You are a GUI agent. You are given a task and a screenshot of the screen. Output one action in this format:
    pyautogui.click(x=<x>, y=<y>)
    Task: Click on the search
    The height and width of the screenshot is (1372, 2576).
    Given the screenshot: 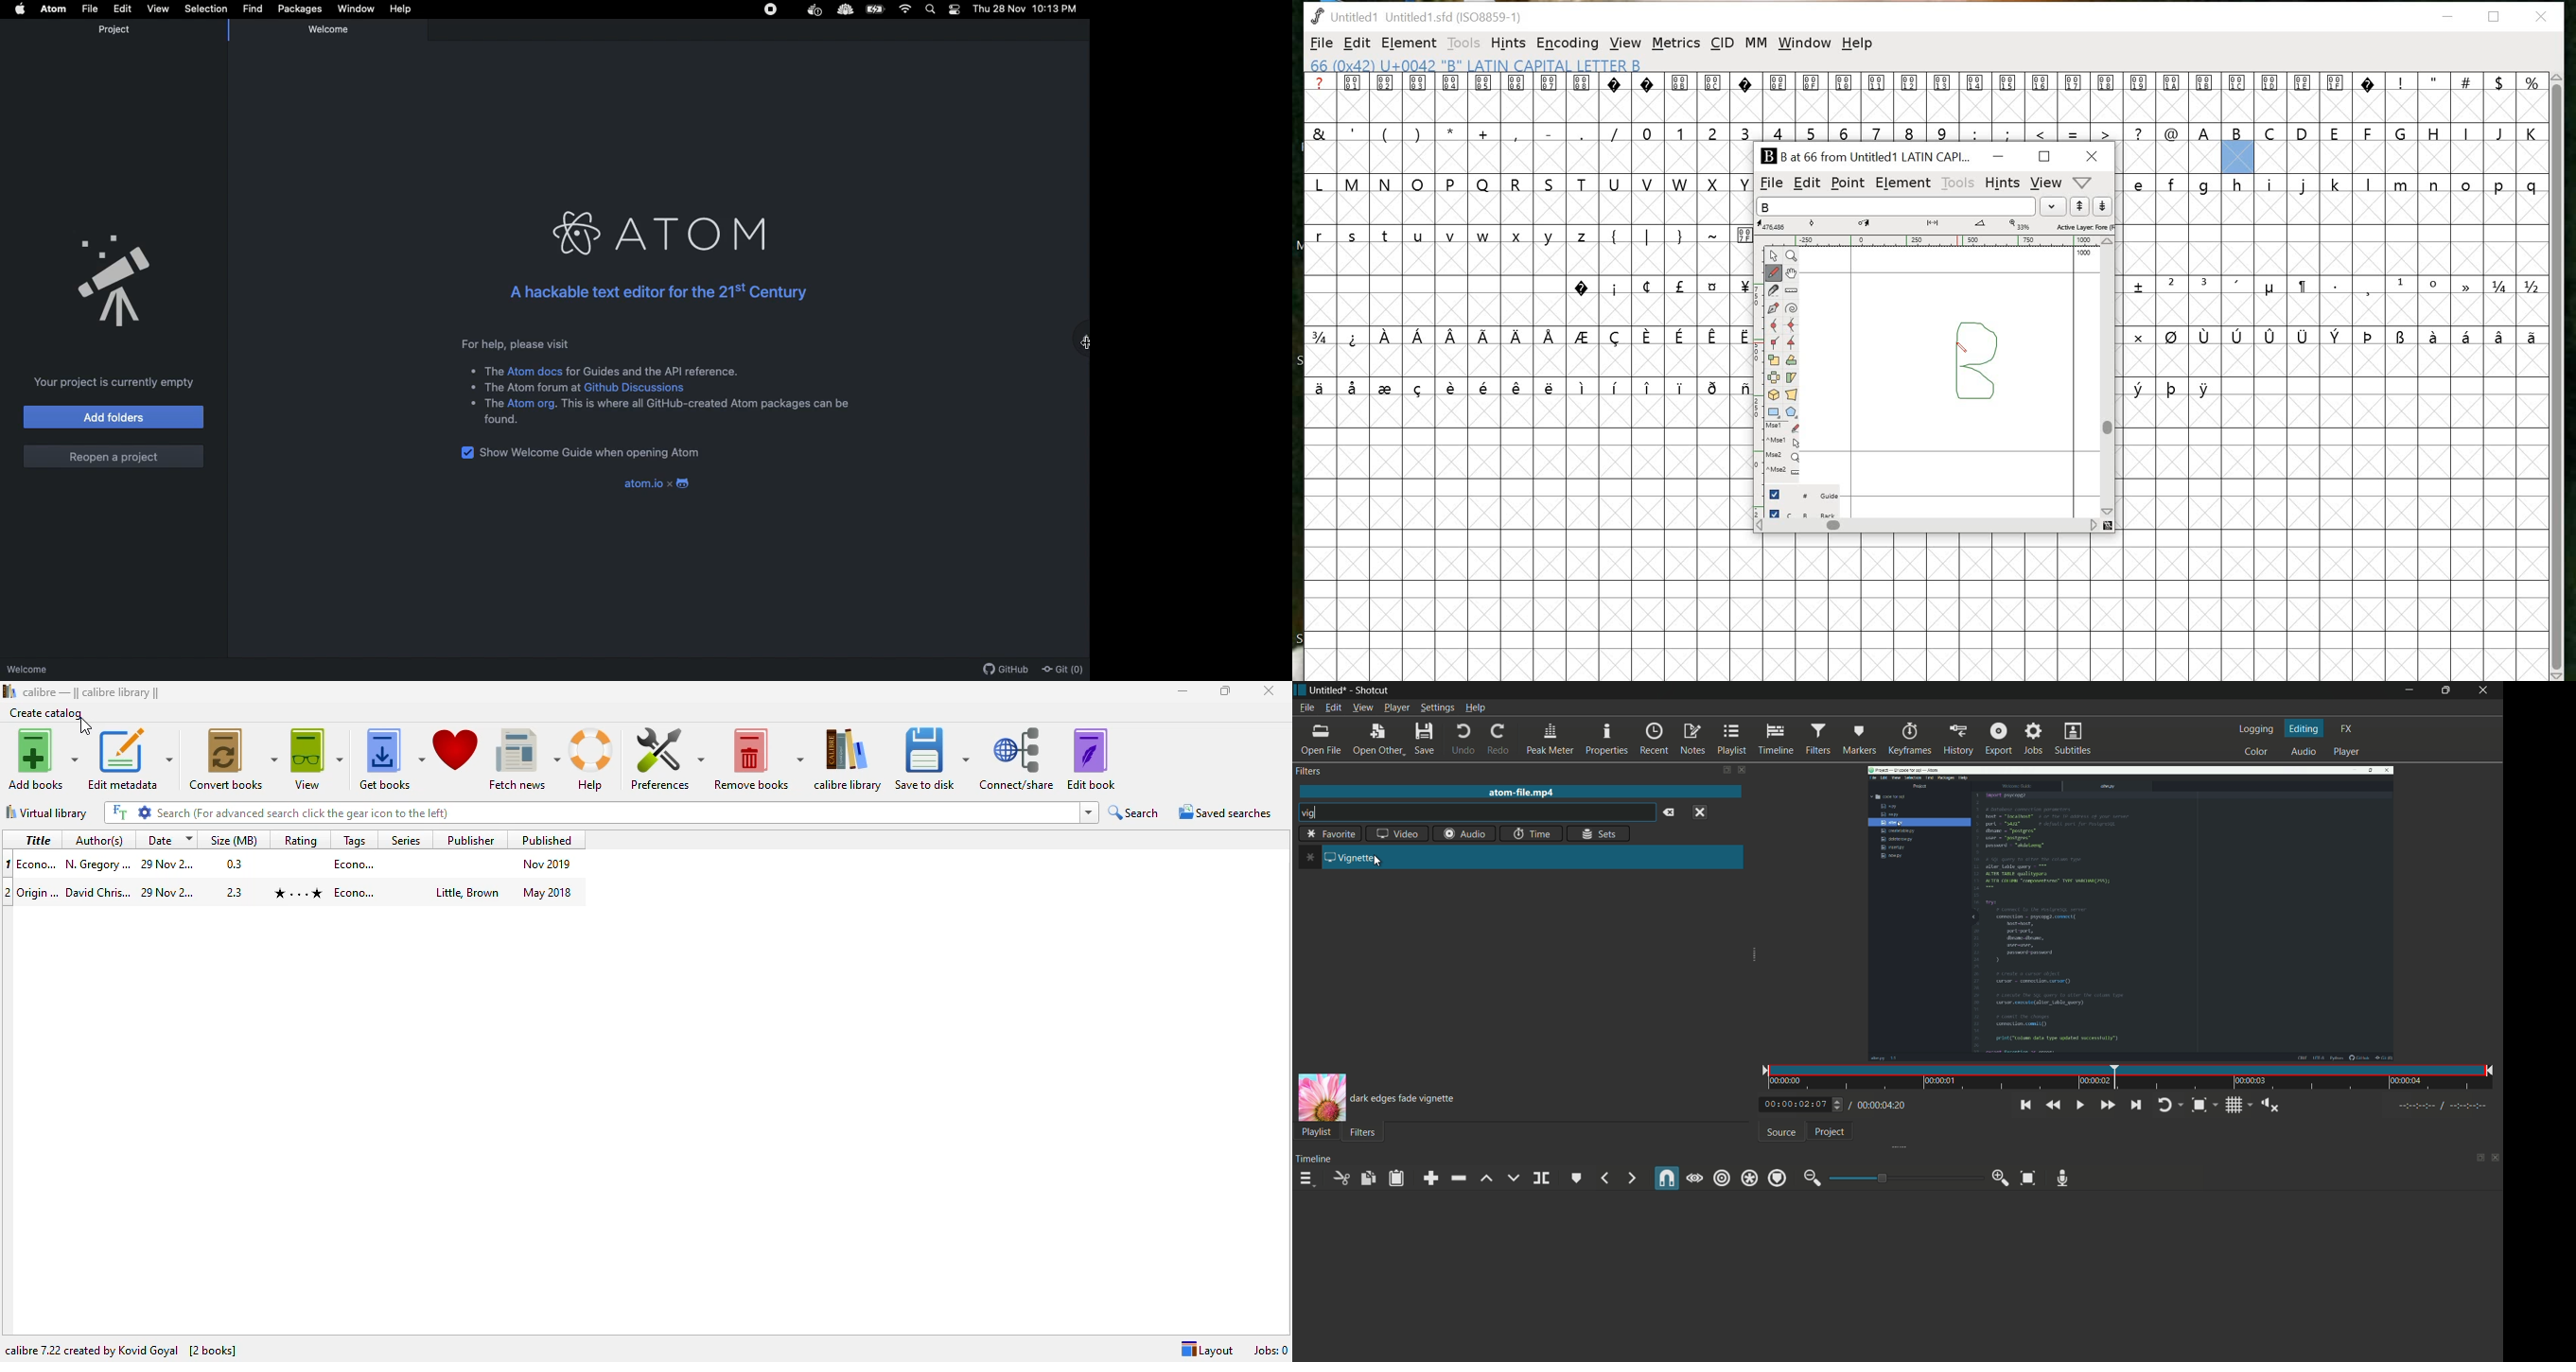 What is the action you would take?
    pyautogui.click(x=1134, y=812)
    